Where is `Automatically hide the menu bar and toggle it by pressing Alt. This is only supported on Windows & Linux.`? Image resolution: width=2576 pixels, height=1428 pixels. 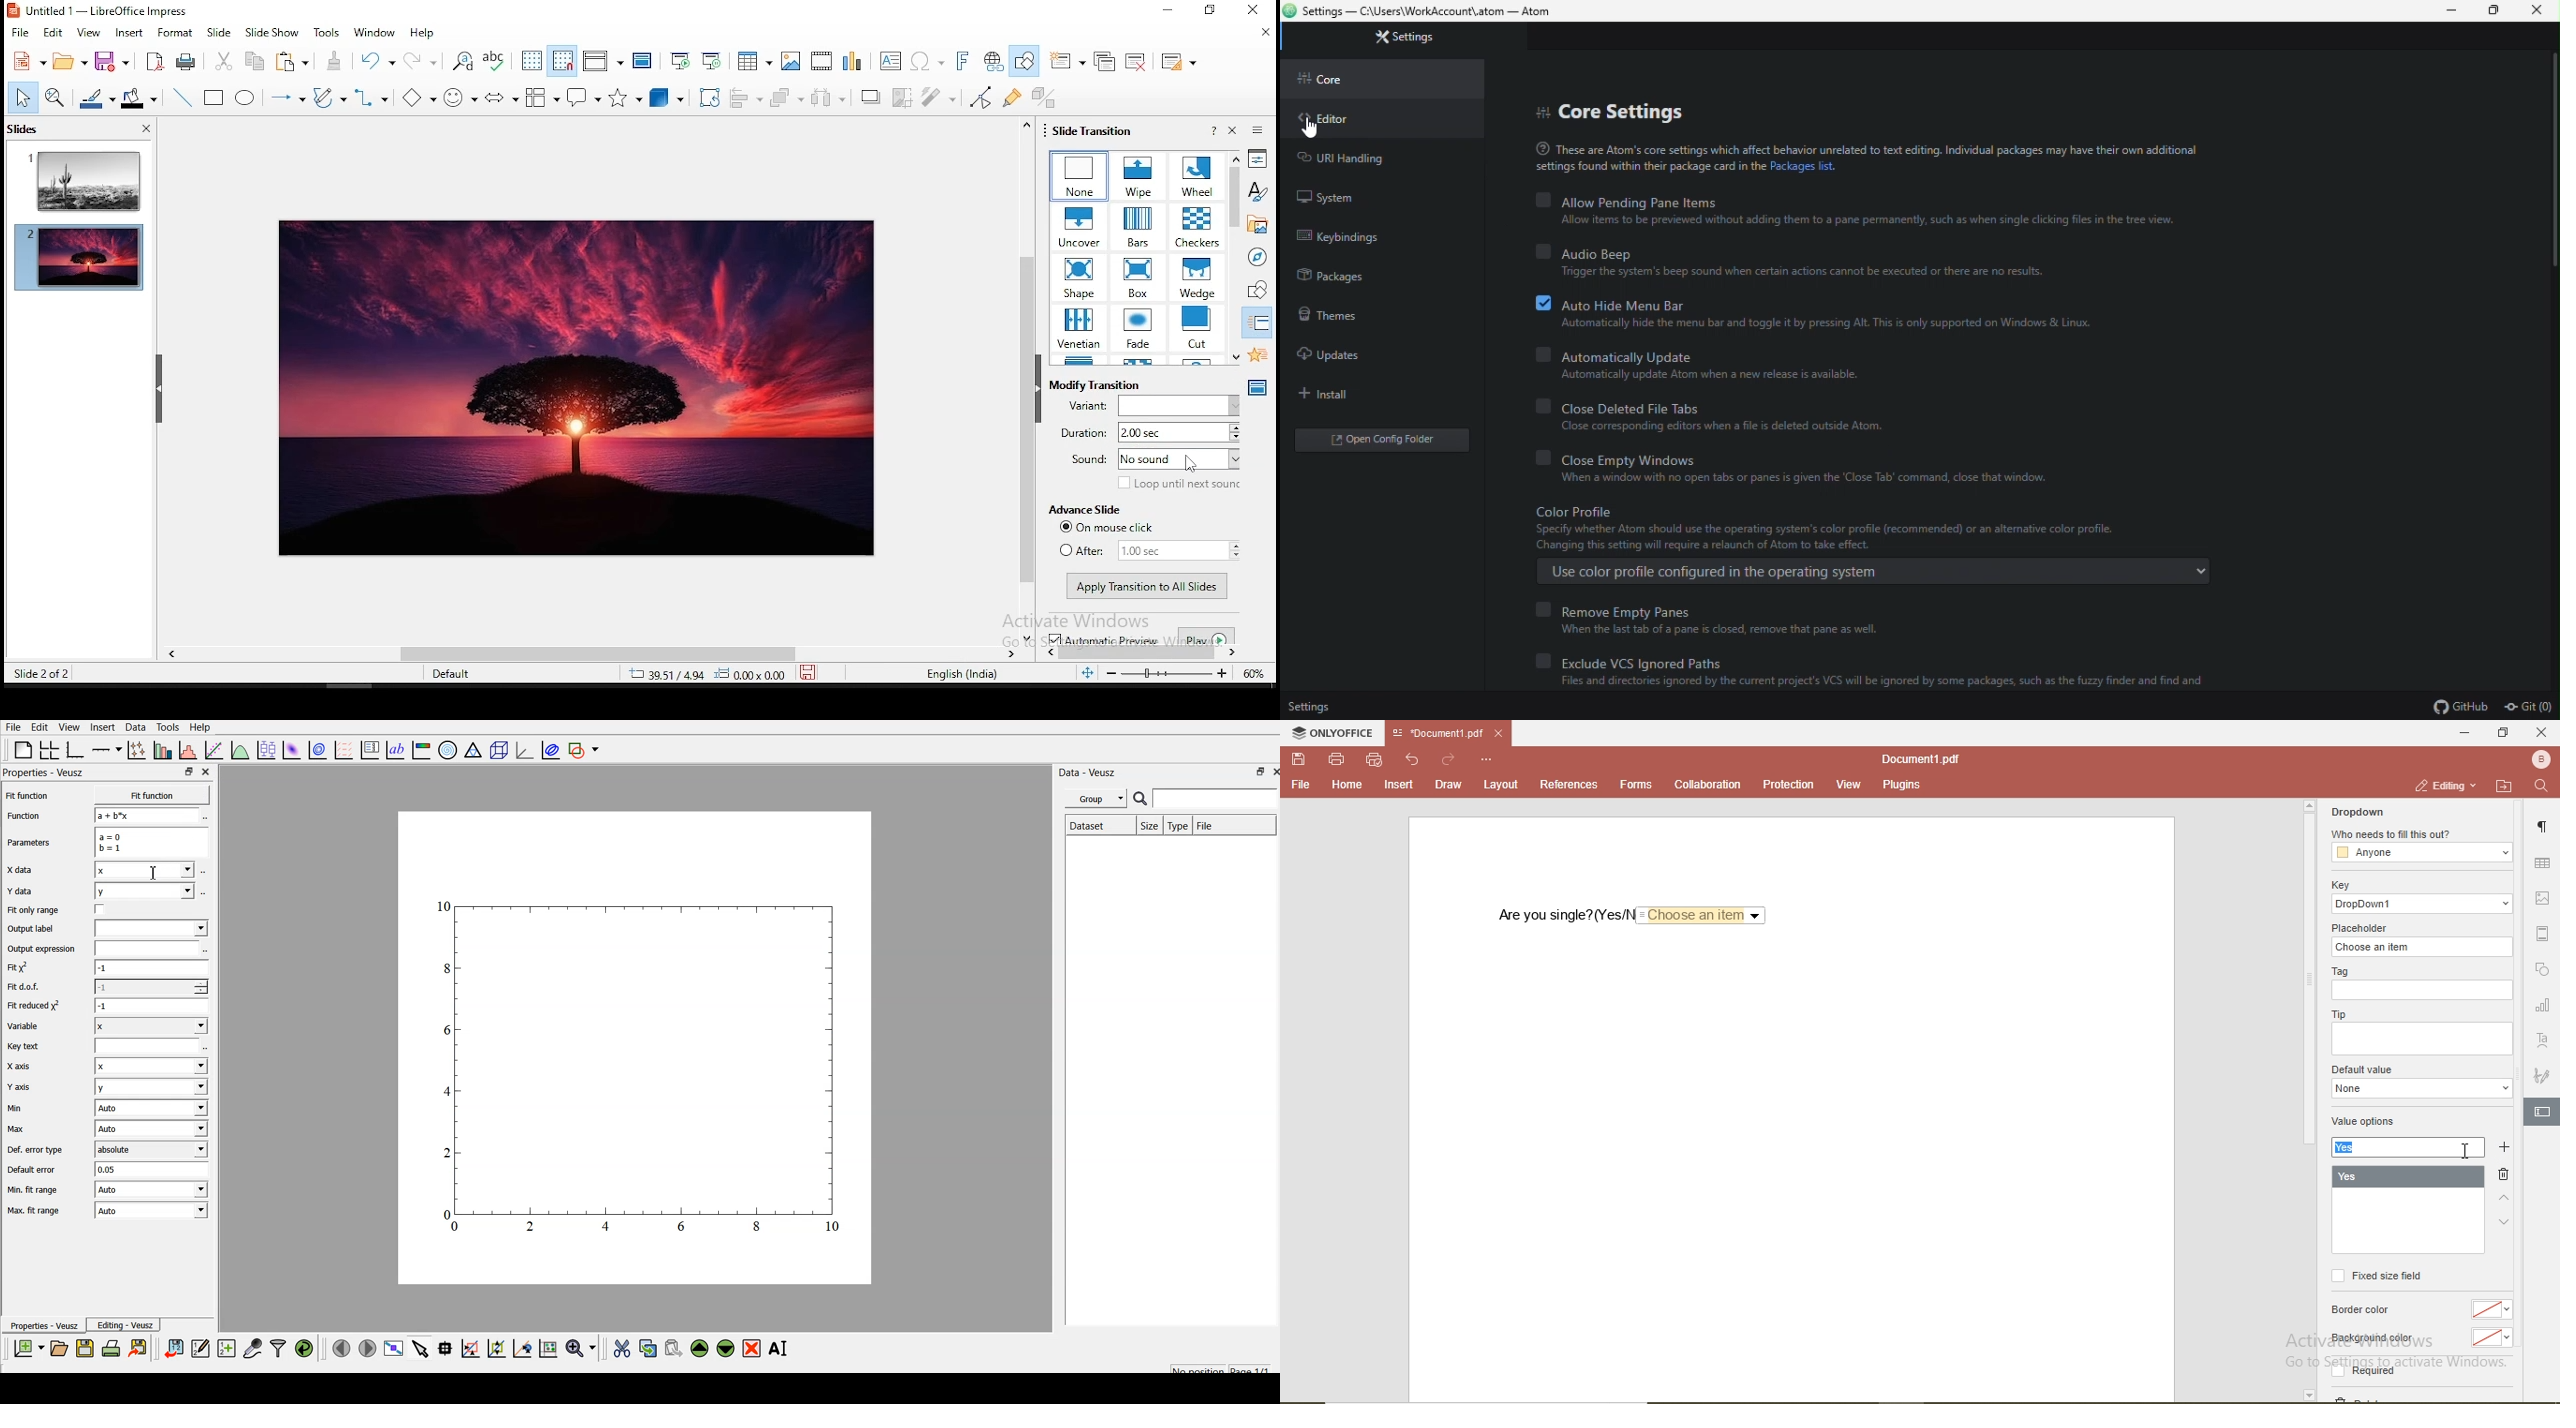
Automatically hide the menu bar and toggle it by pressing Alt. This is only supported on Windows & Linux. is located at coordinates (1831, 325).